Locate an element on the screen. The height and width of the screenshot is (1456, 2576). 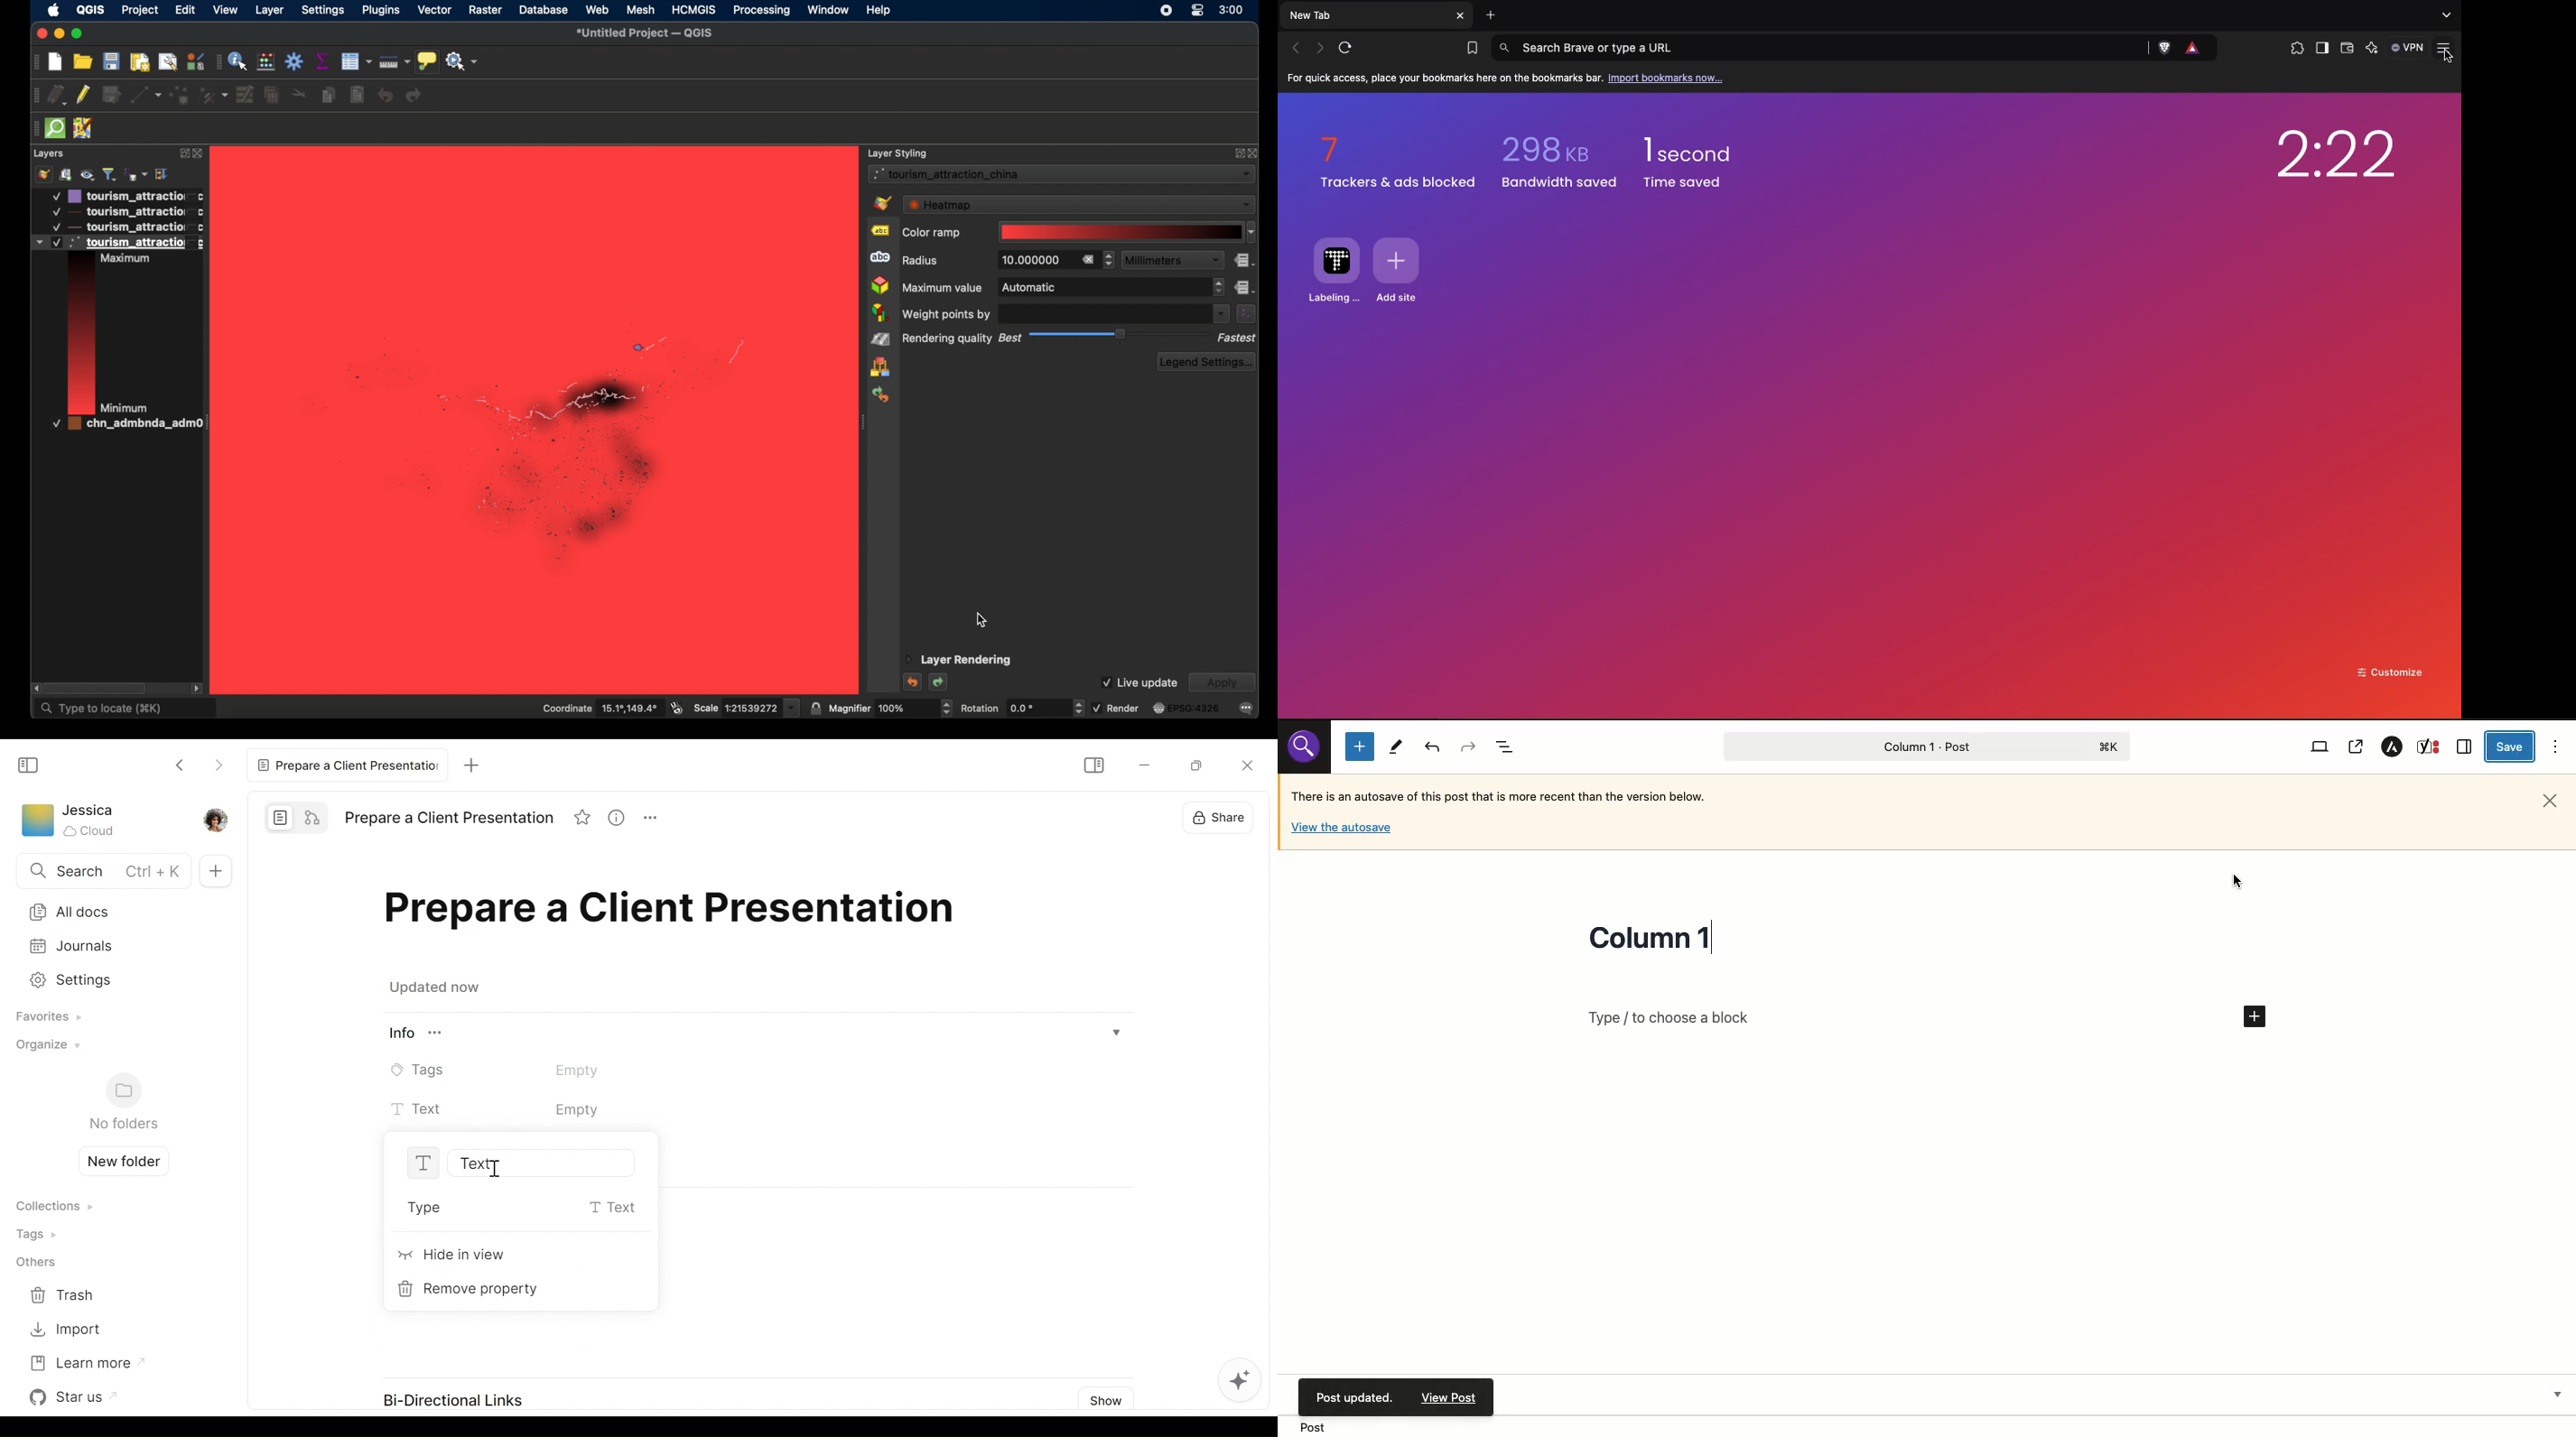
scroll right arrow is located at coordinates (198, 687).